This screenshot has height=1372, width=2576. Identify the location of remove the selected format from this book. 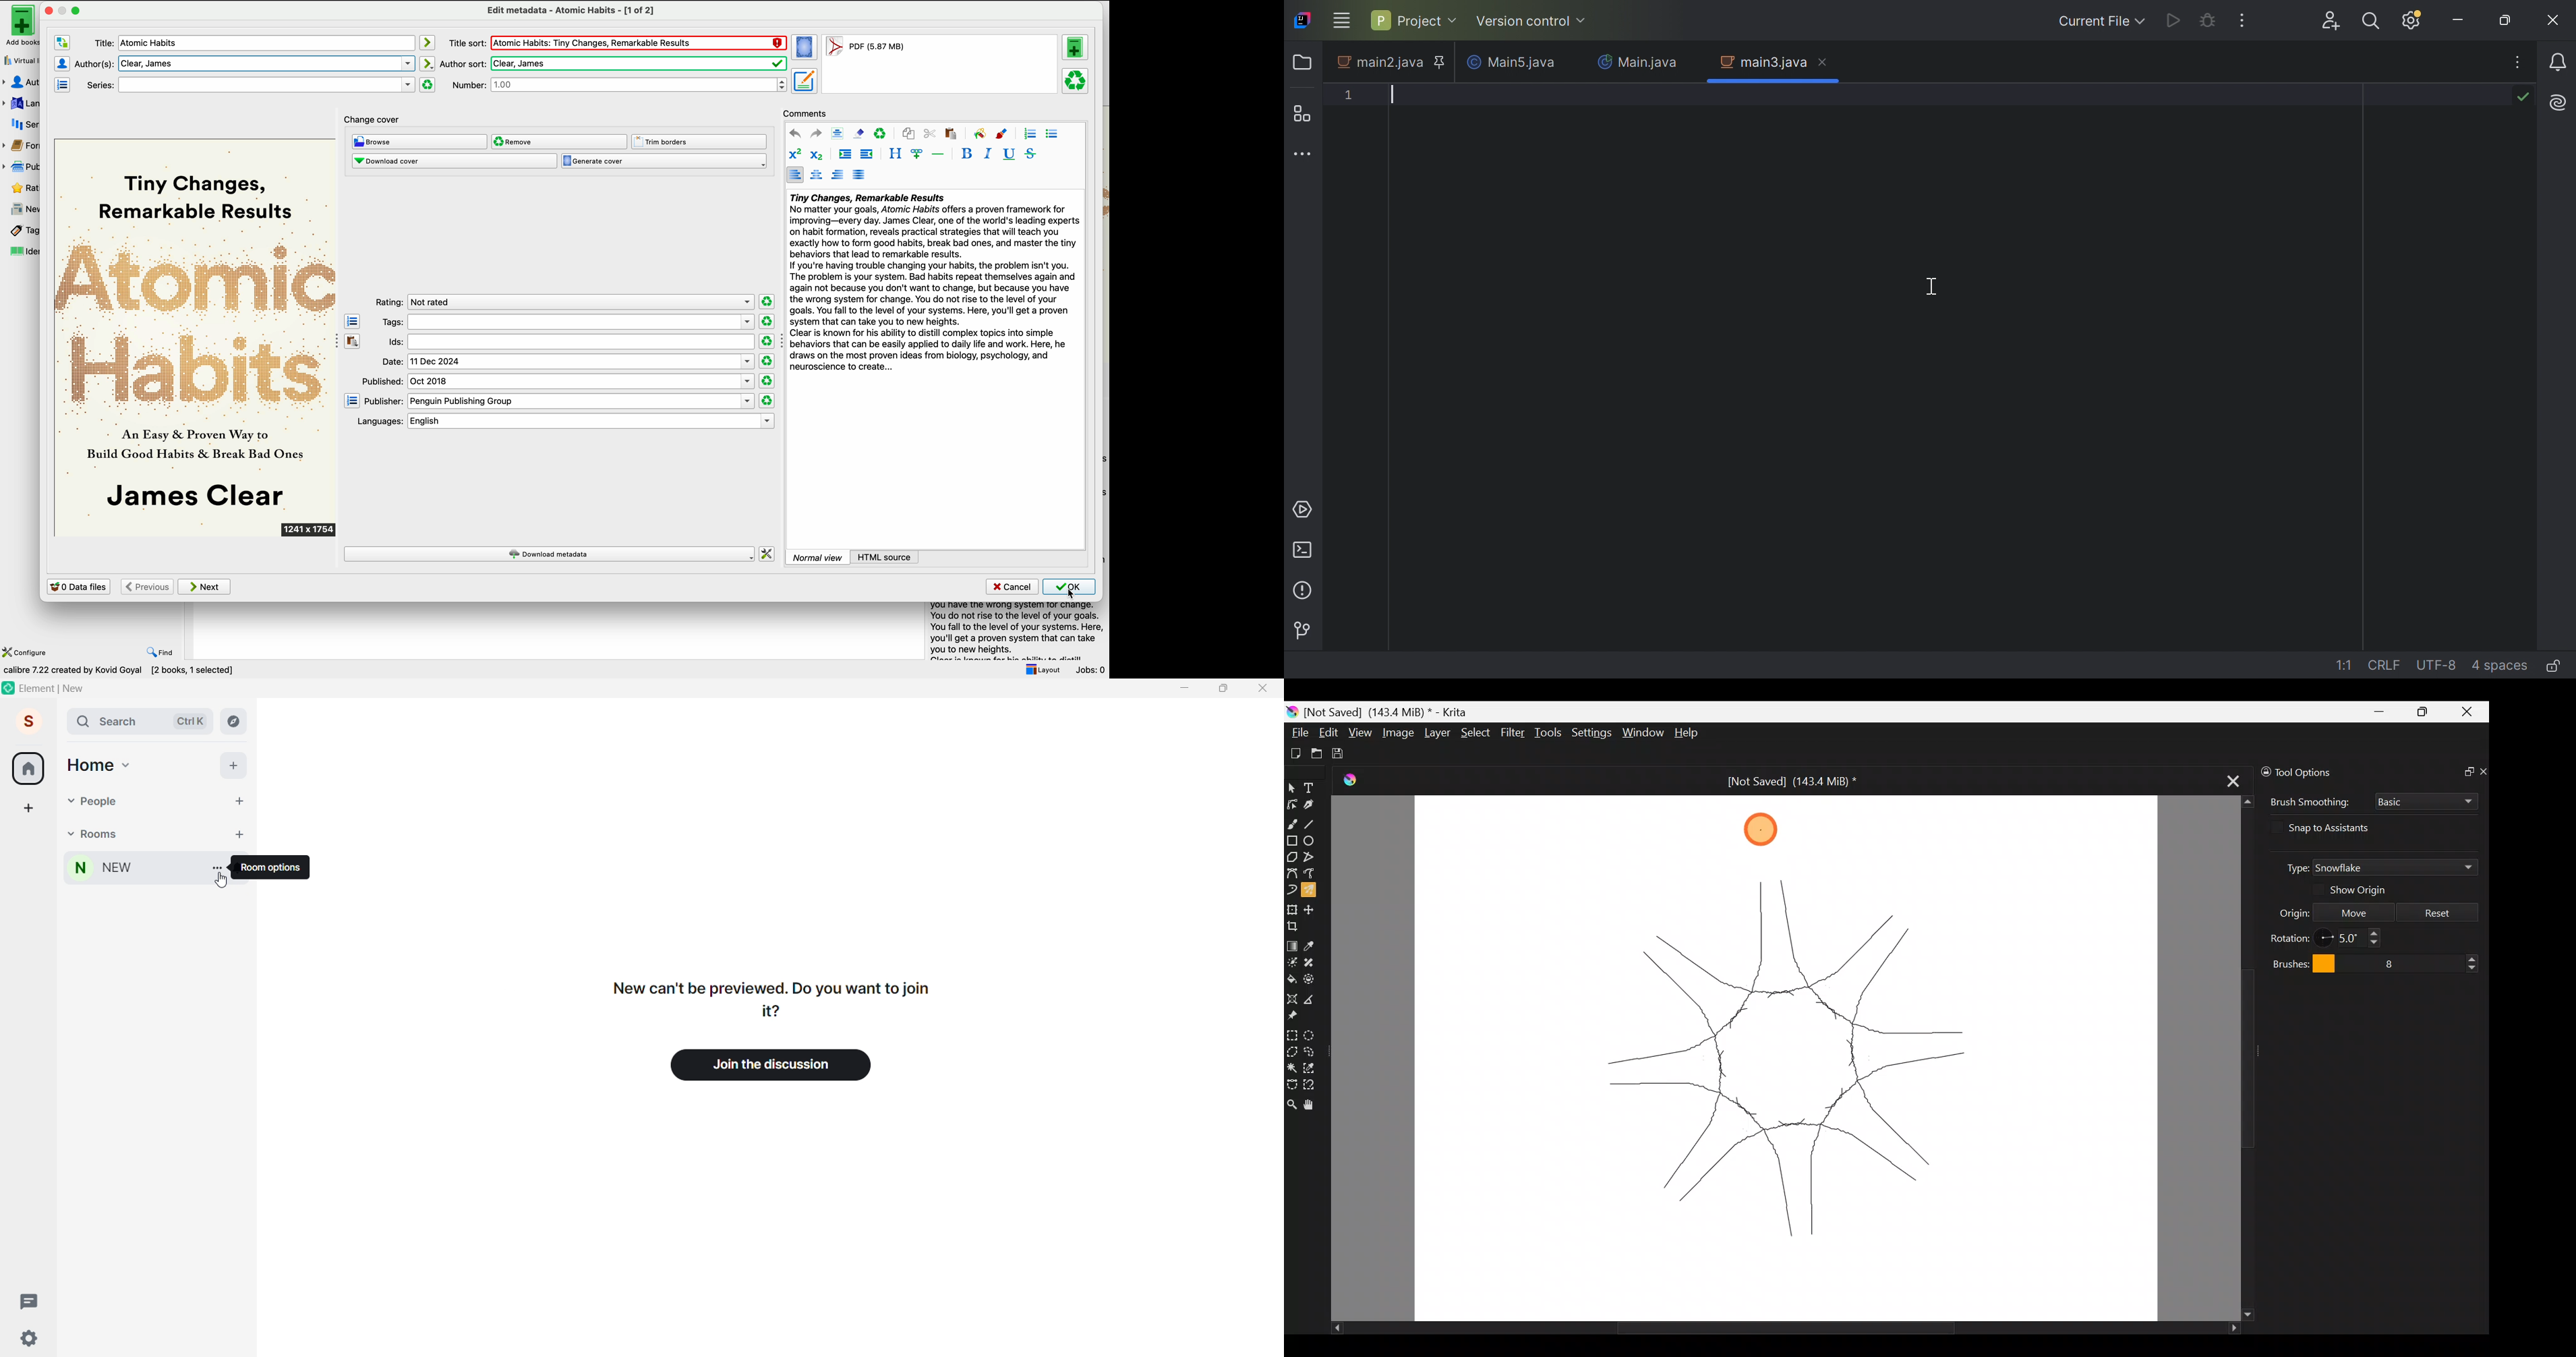
(1076, 82).